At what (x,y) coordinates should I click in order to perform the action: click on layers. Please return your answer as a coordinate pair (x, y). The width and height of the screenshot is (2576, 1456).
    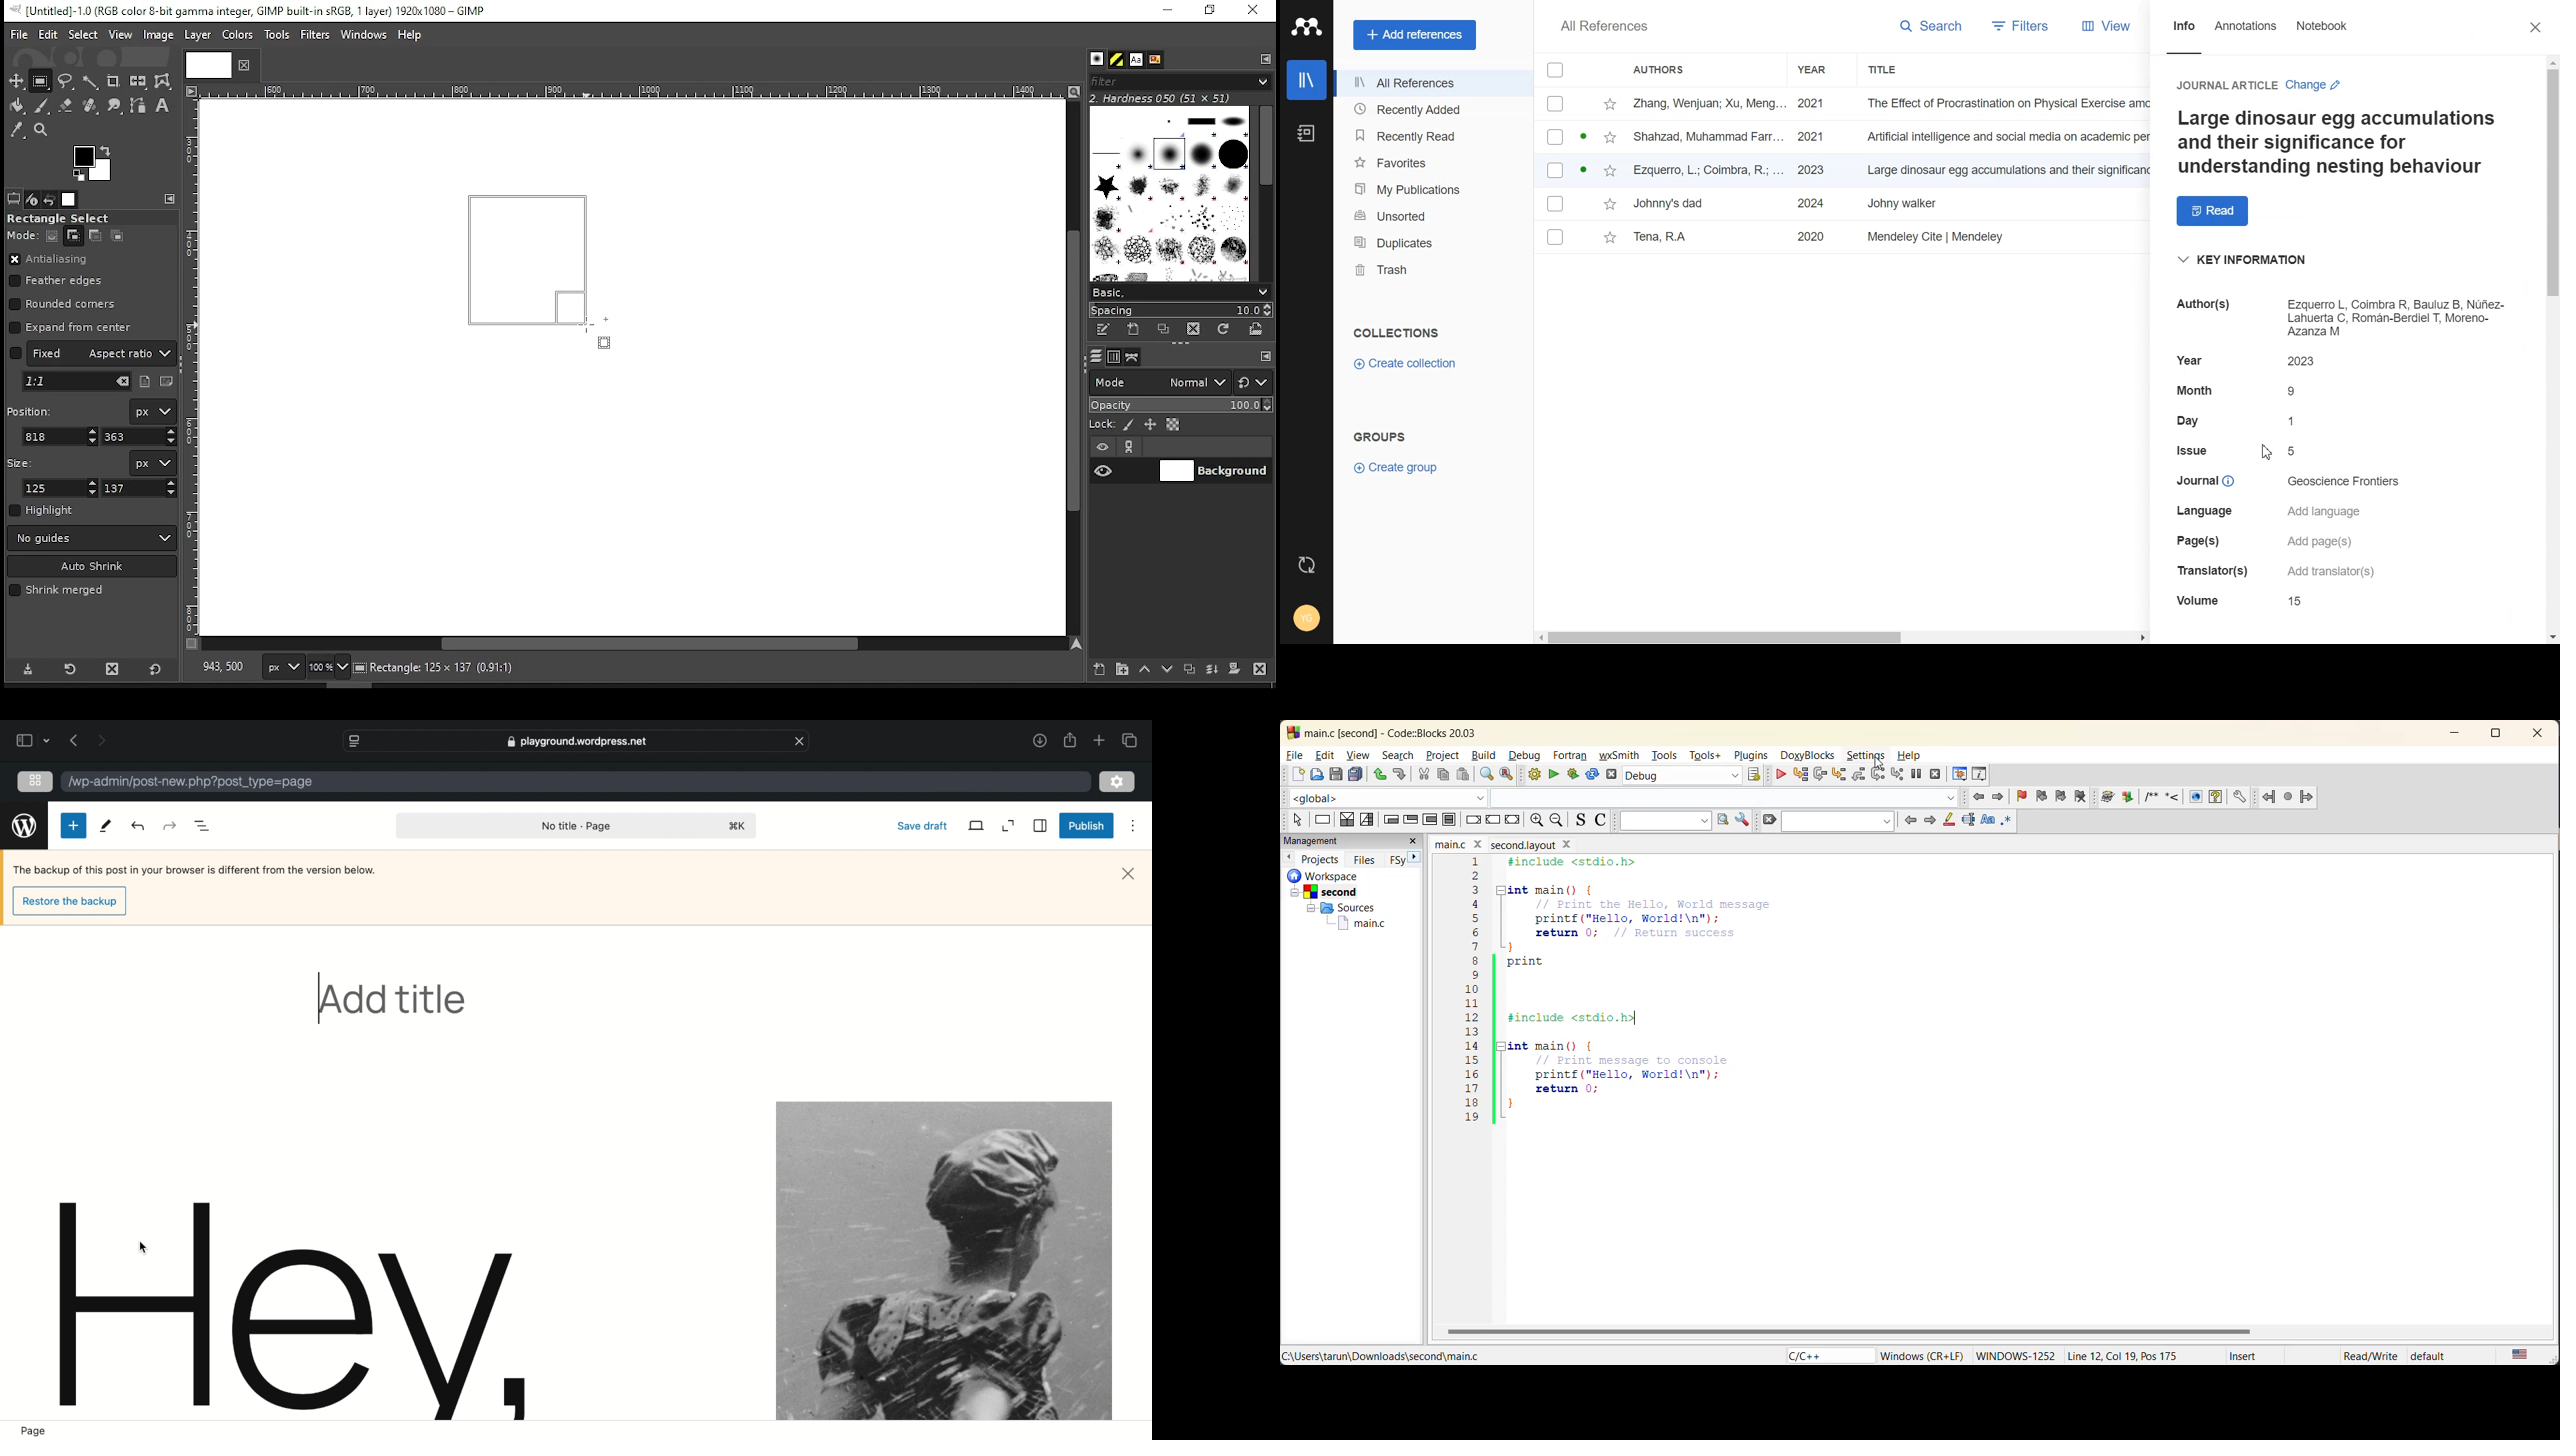
    Looking at the image, I should click on (1095, 357).